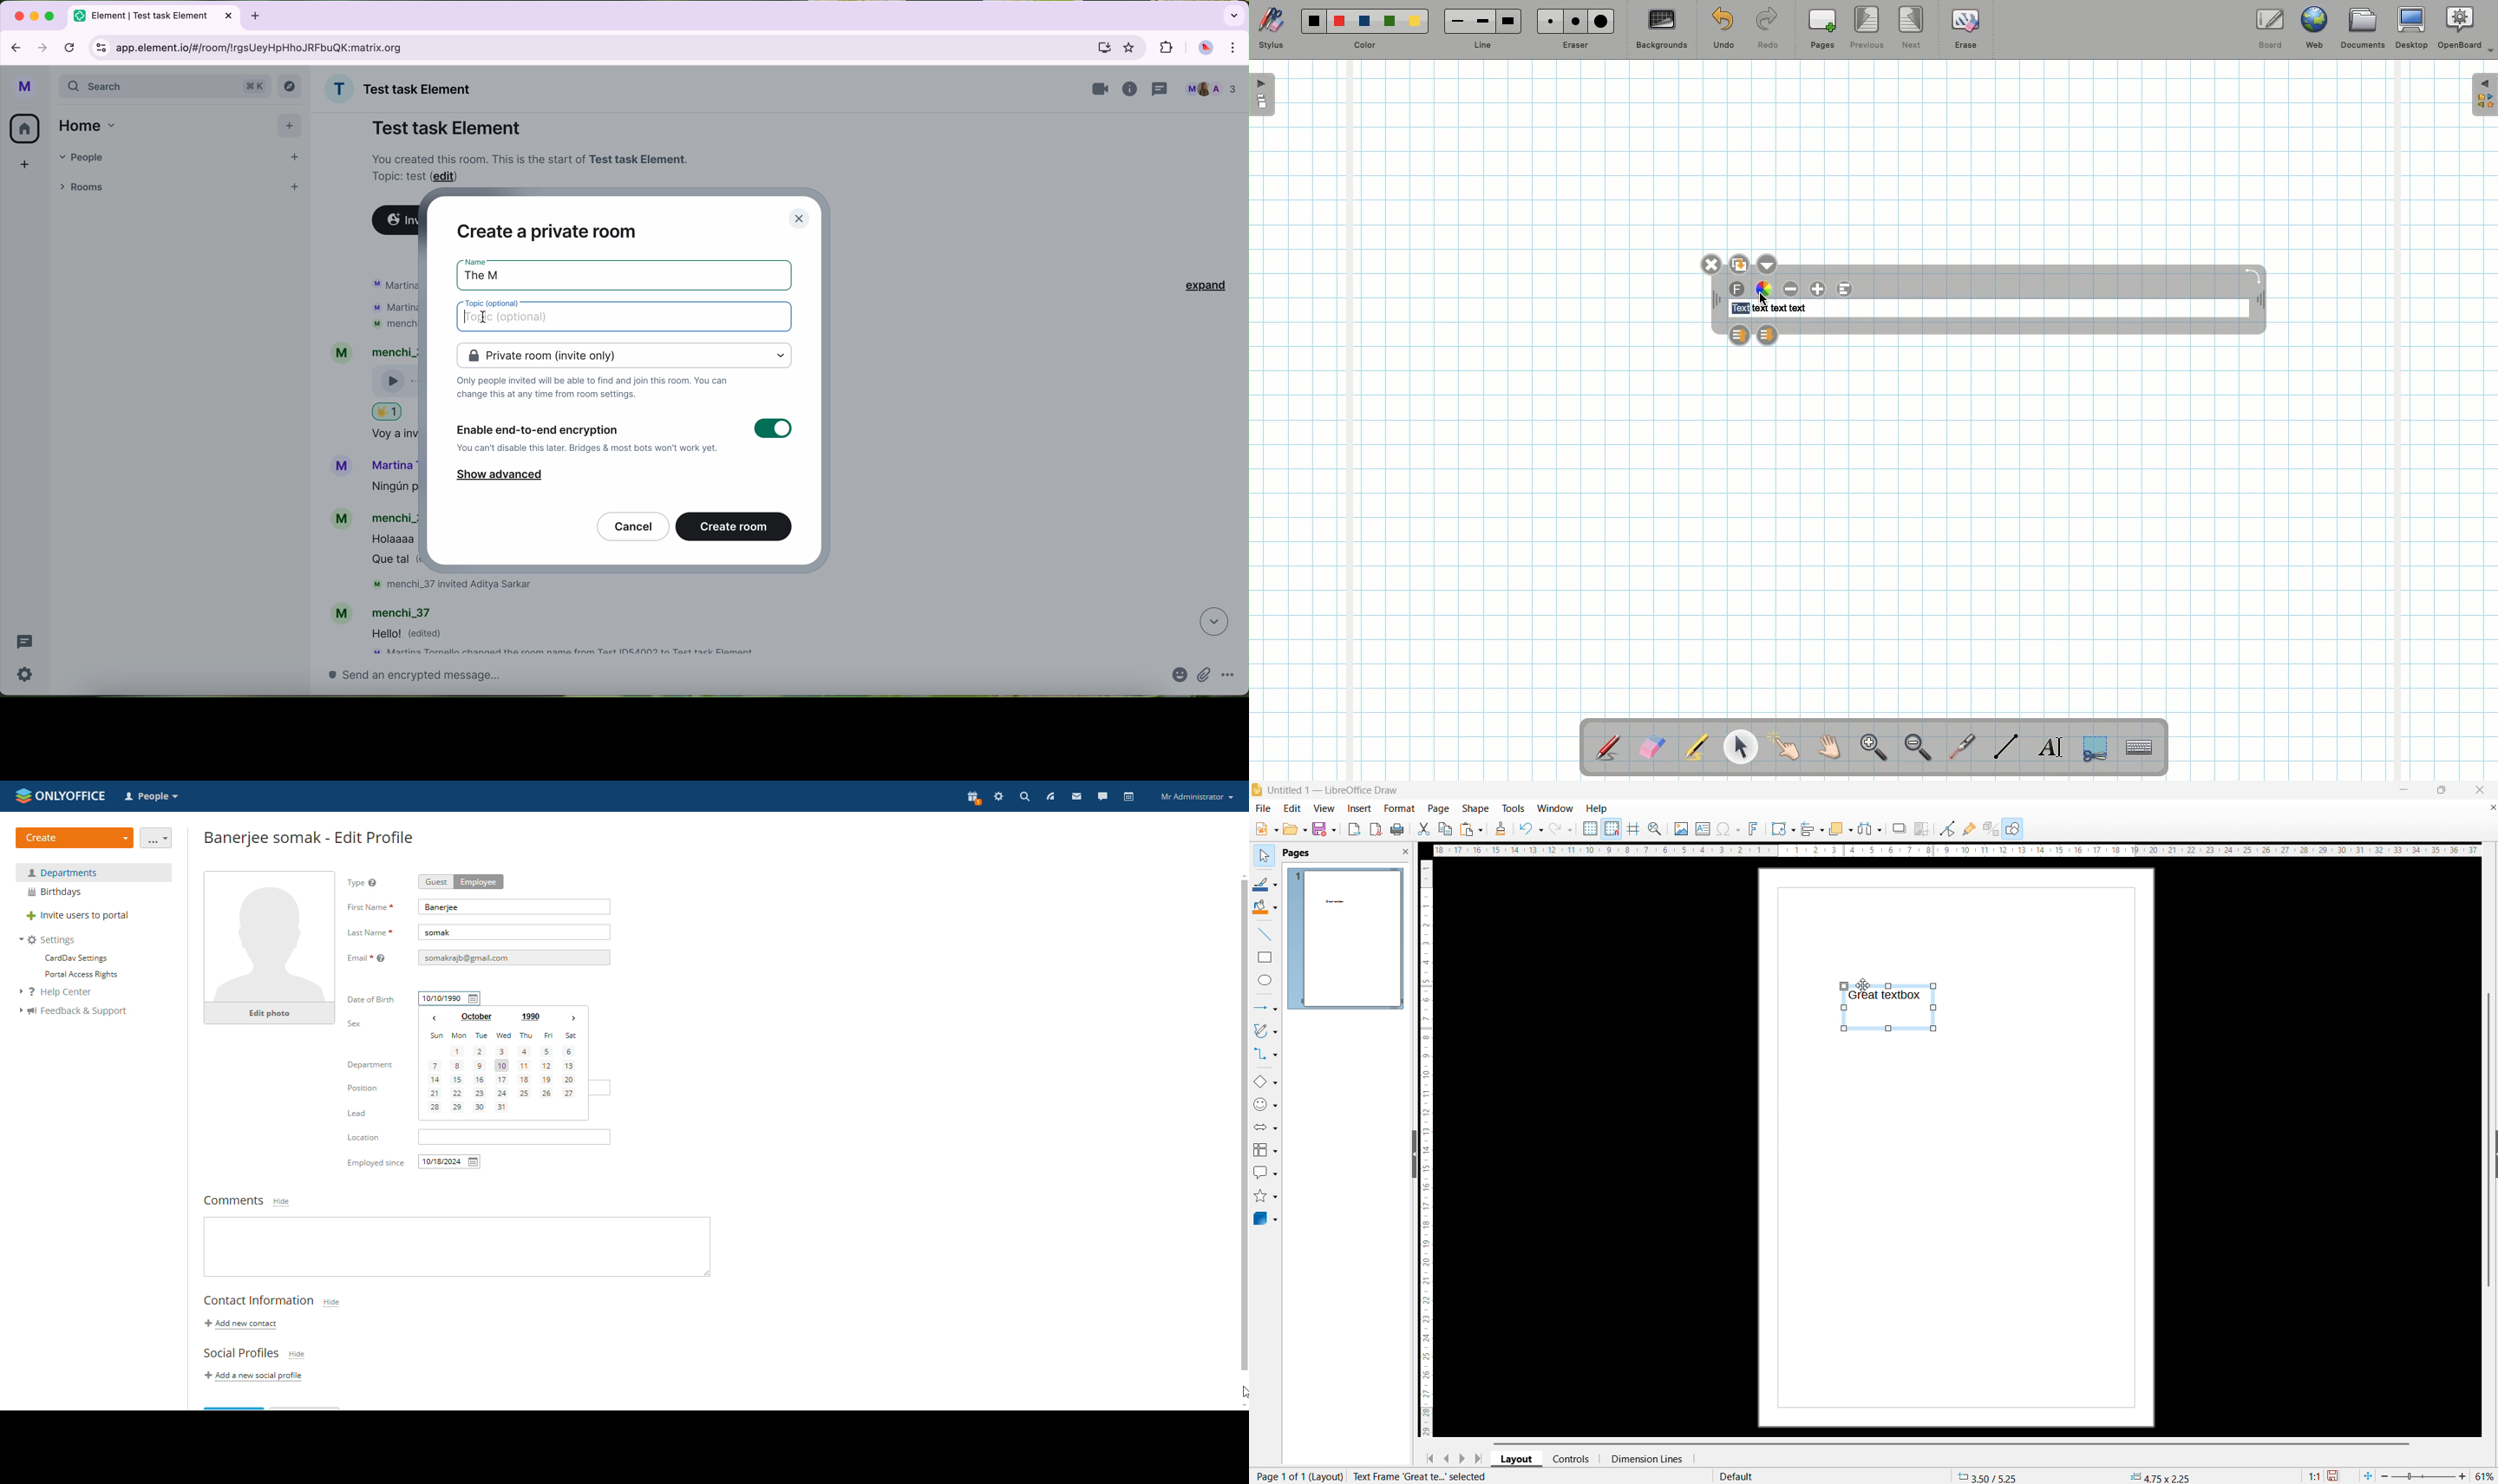 The width and height of the screenshot is (2520, 1484). What do you see at coordinates (1131, 48) in the screenshot?
I see `favorites` at bounding box center [1131, 48].